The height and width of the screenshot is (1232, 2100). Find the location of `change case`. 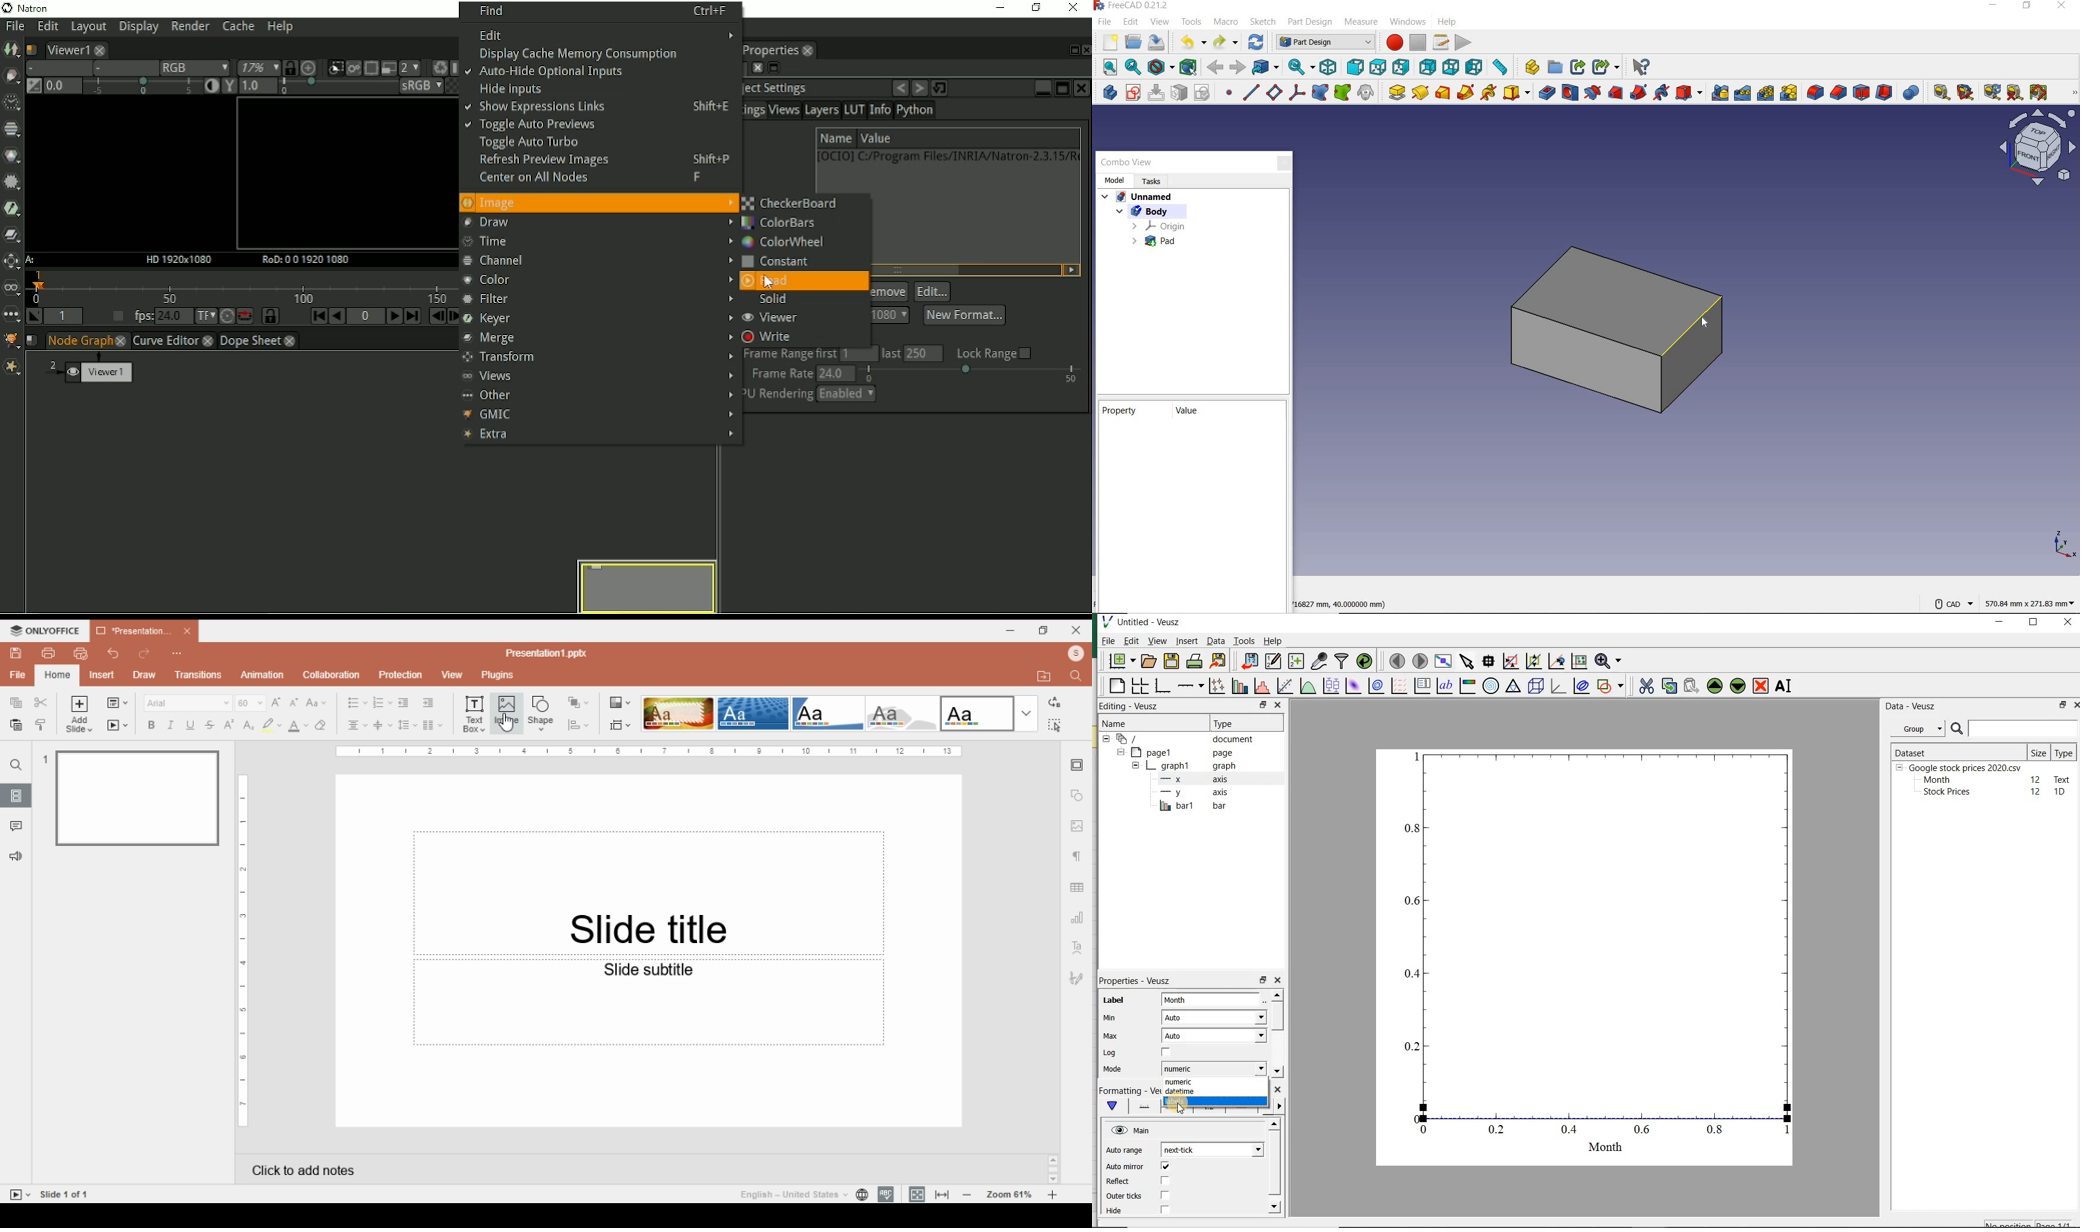

change case is located at coordinates (317, 703).